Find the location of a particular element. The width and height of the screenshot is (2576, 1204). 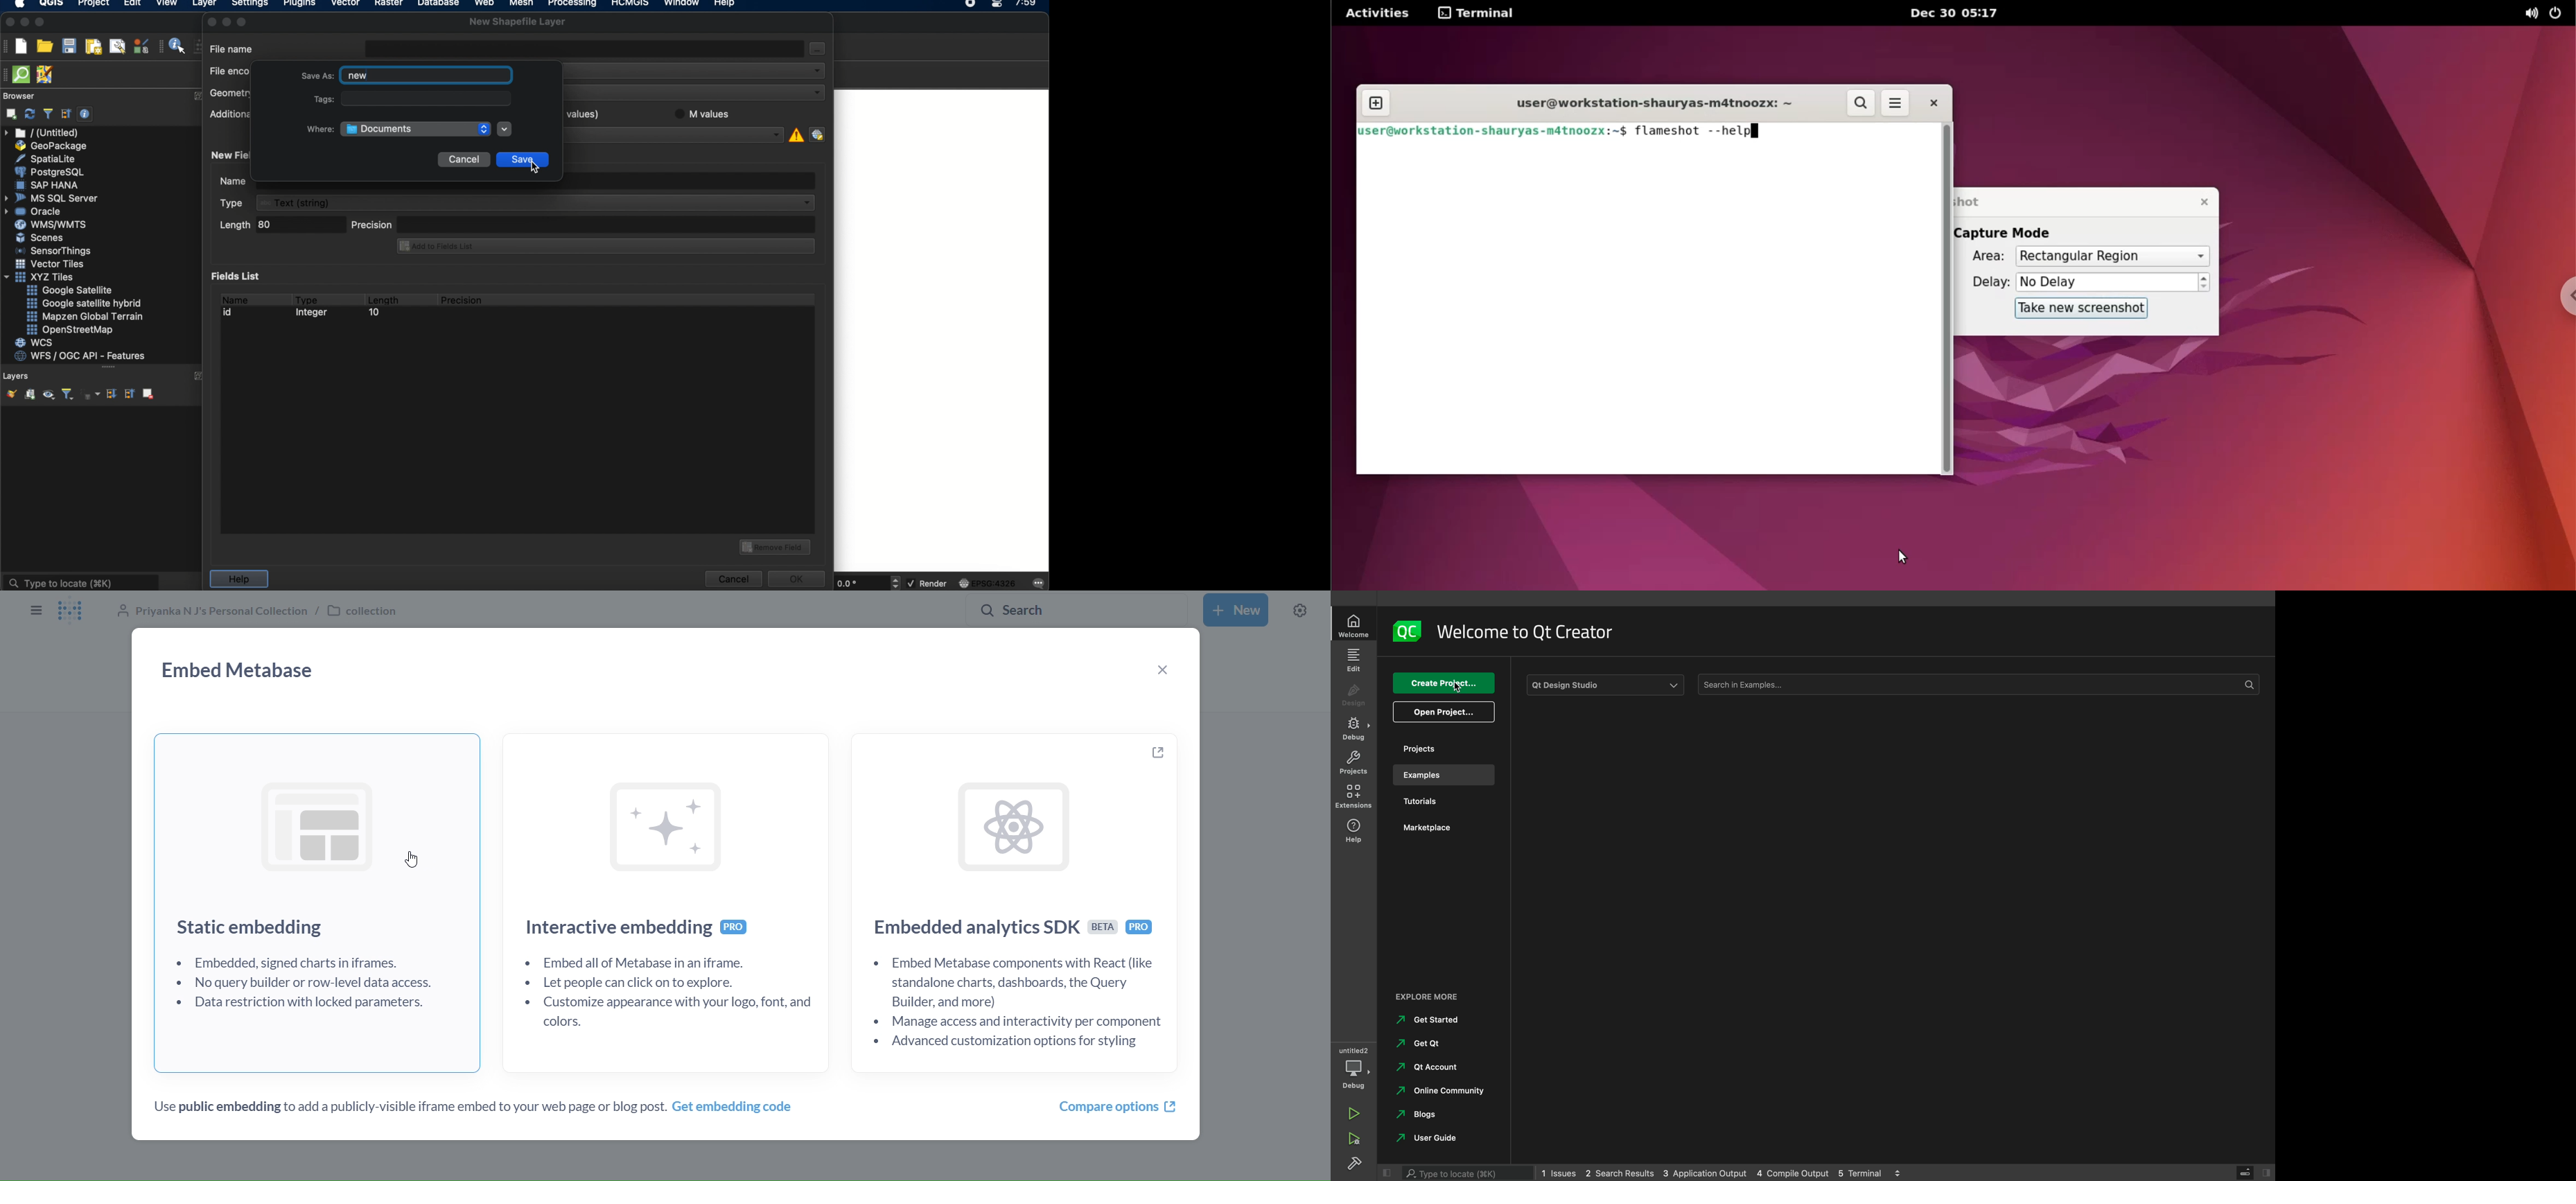

add group is located at coordinates (30, 395).